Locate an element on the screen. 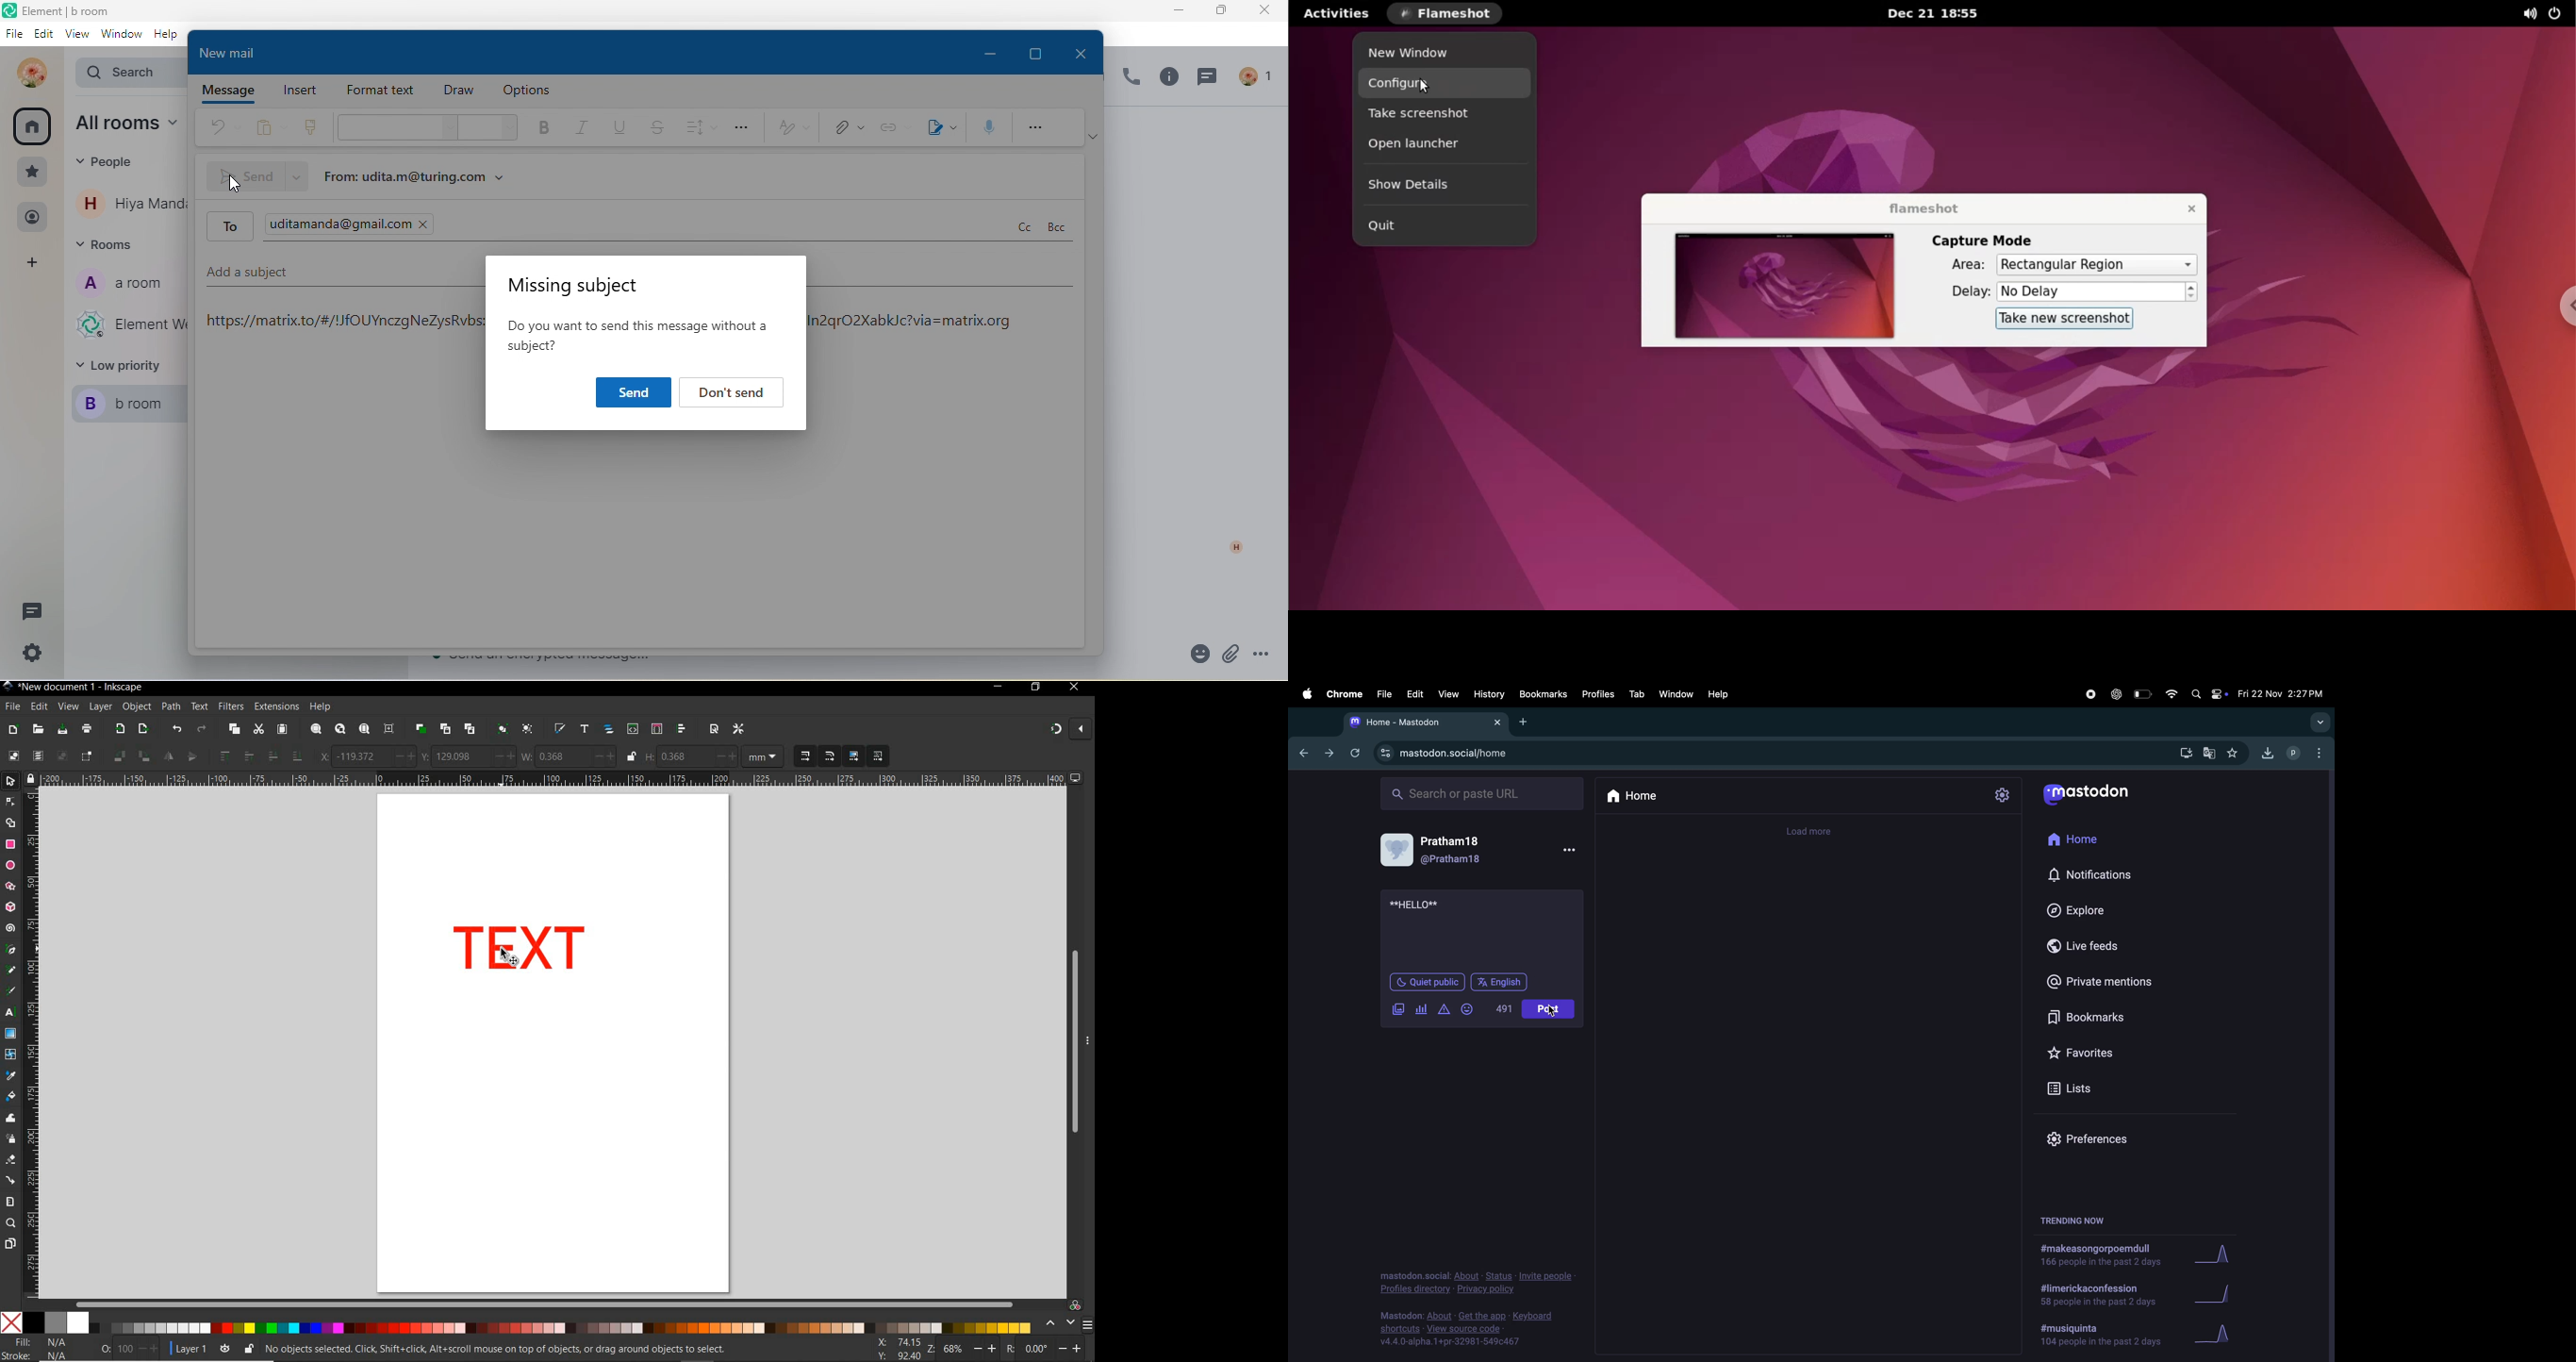  ZOOM PAGE is located at coordinates (364, 730).